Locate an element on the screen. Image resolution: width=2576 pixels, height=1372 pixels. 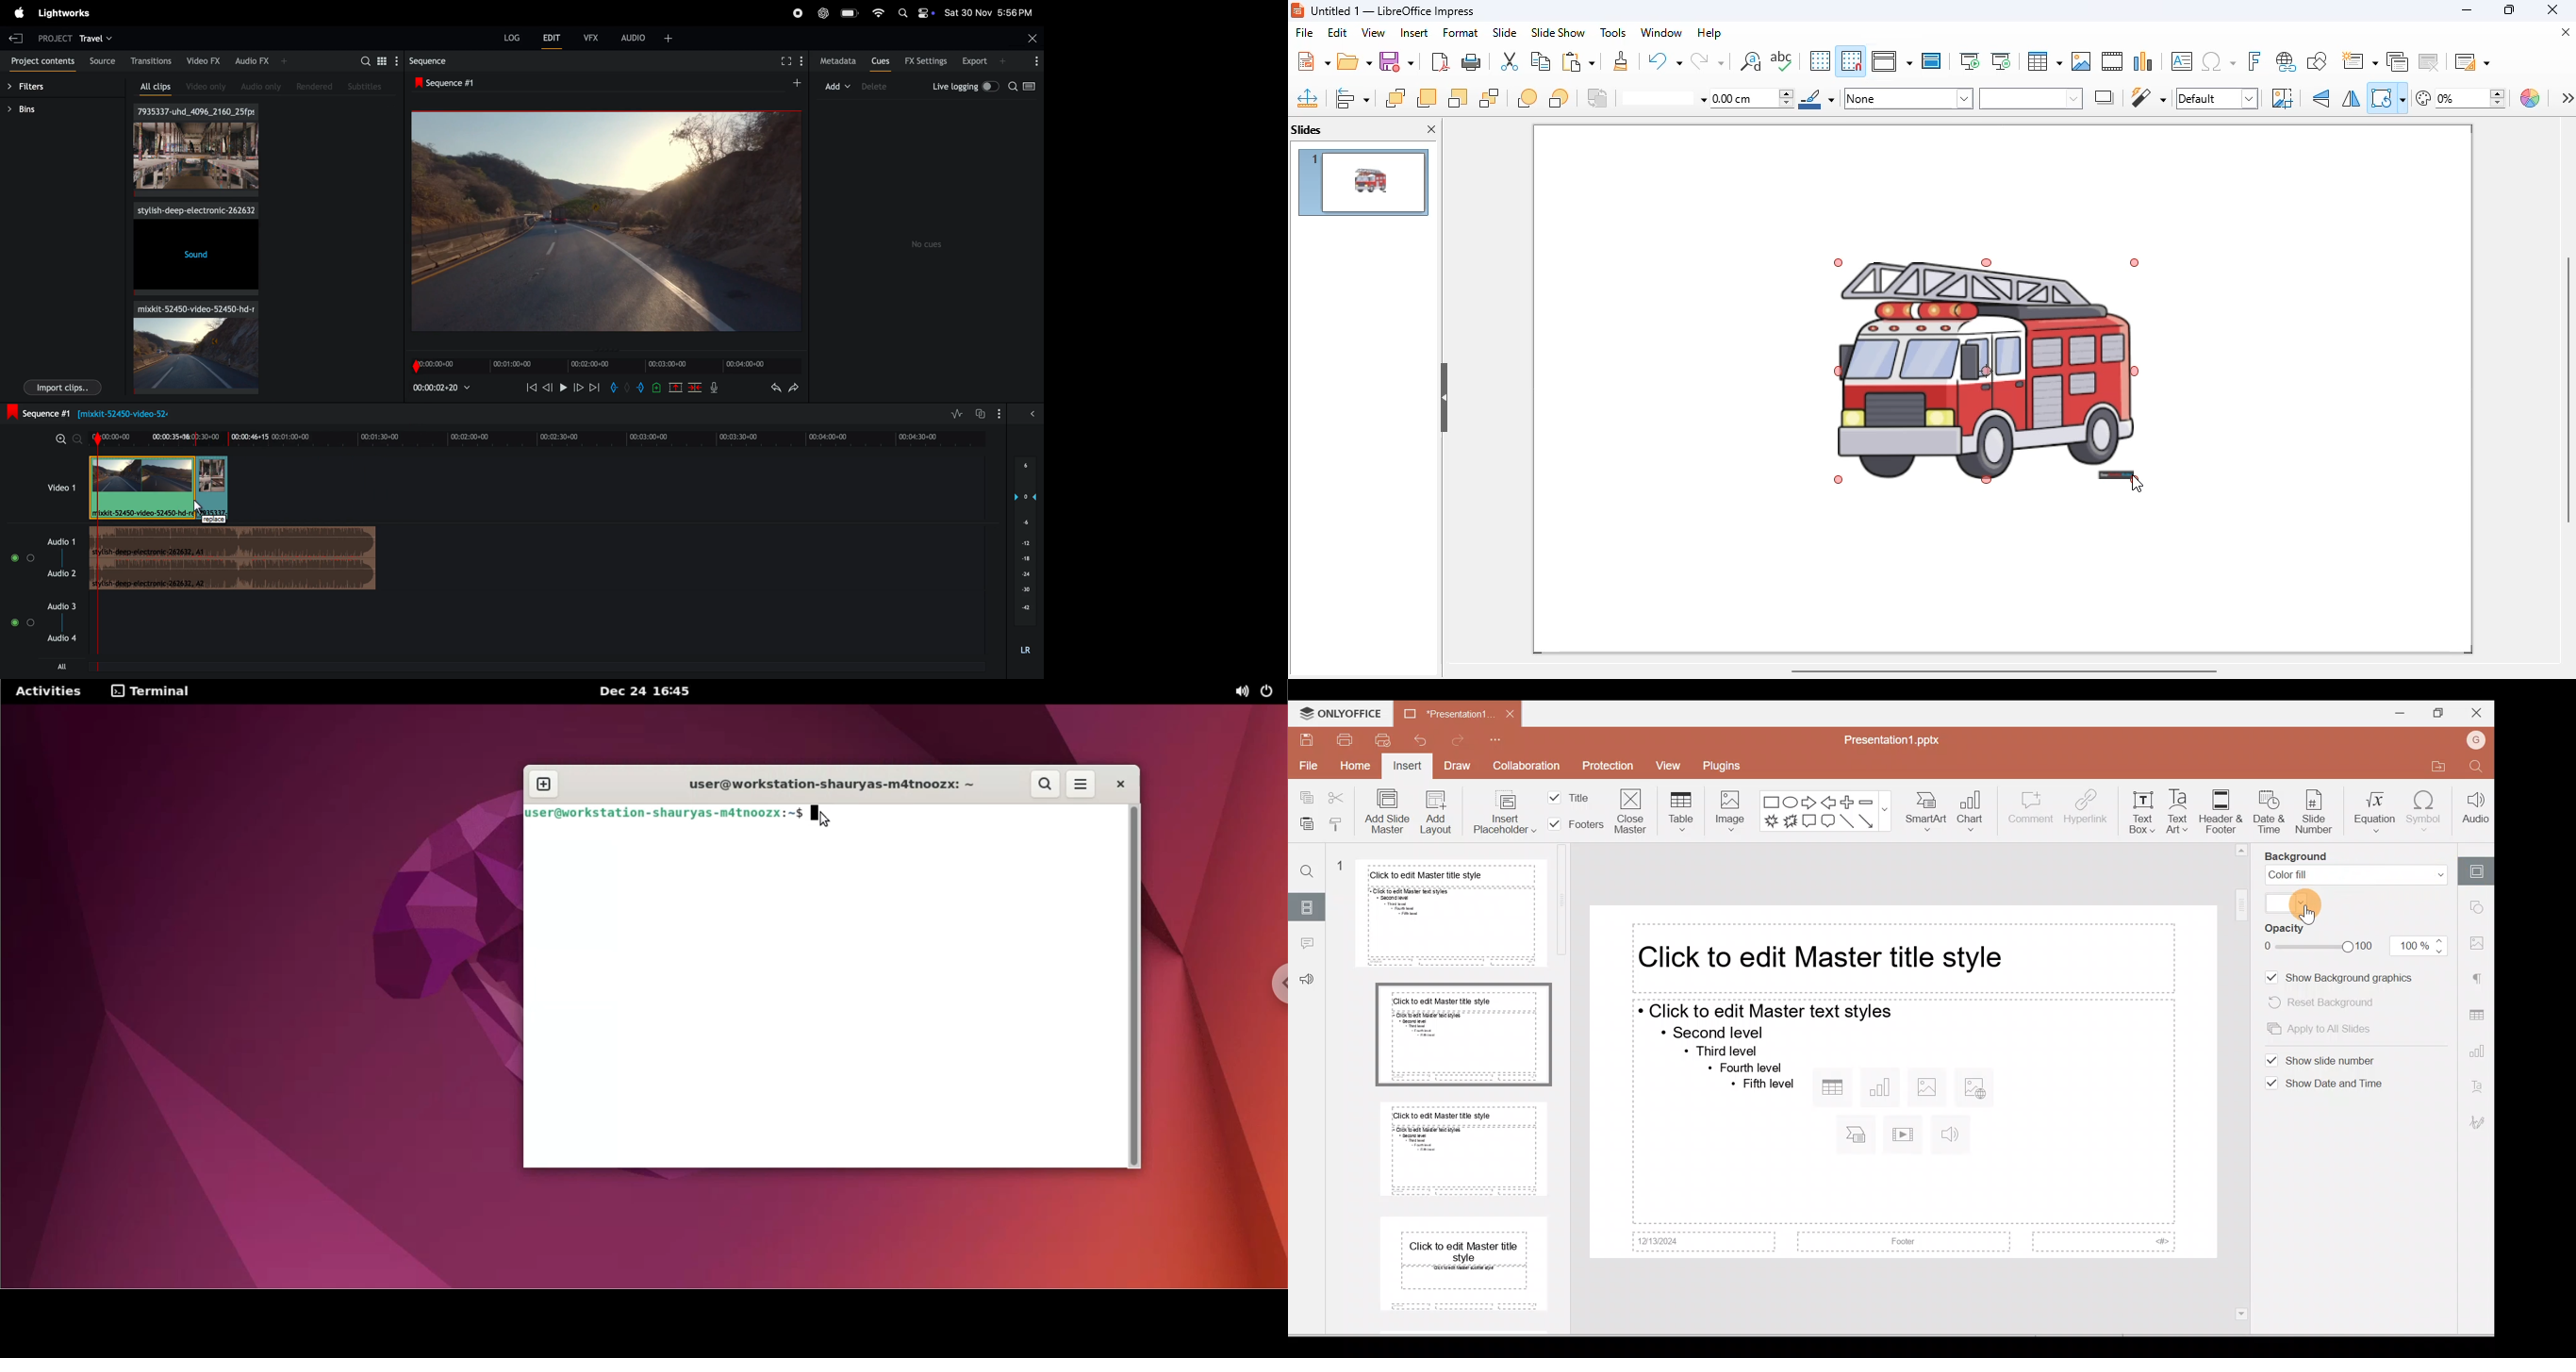
Slide settings is located at coordinates (2479, 867).